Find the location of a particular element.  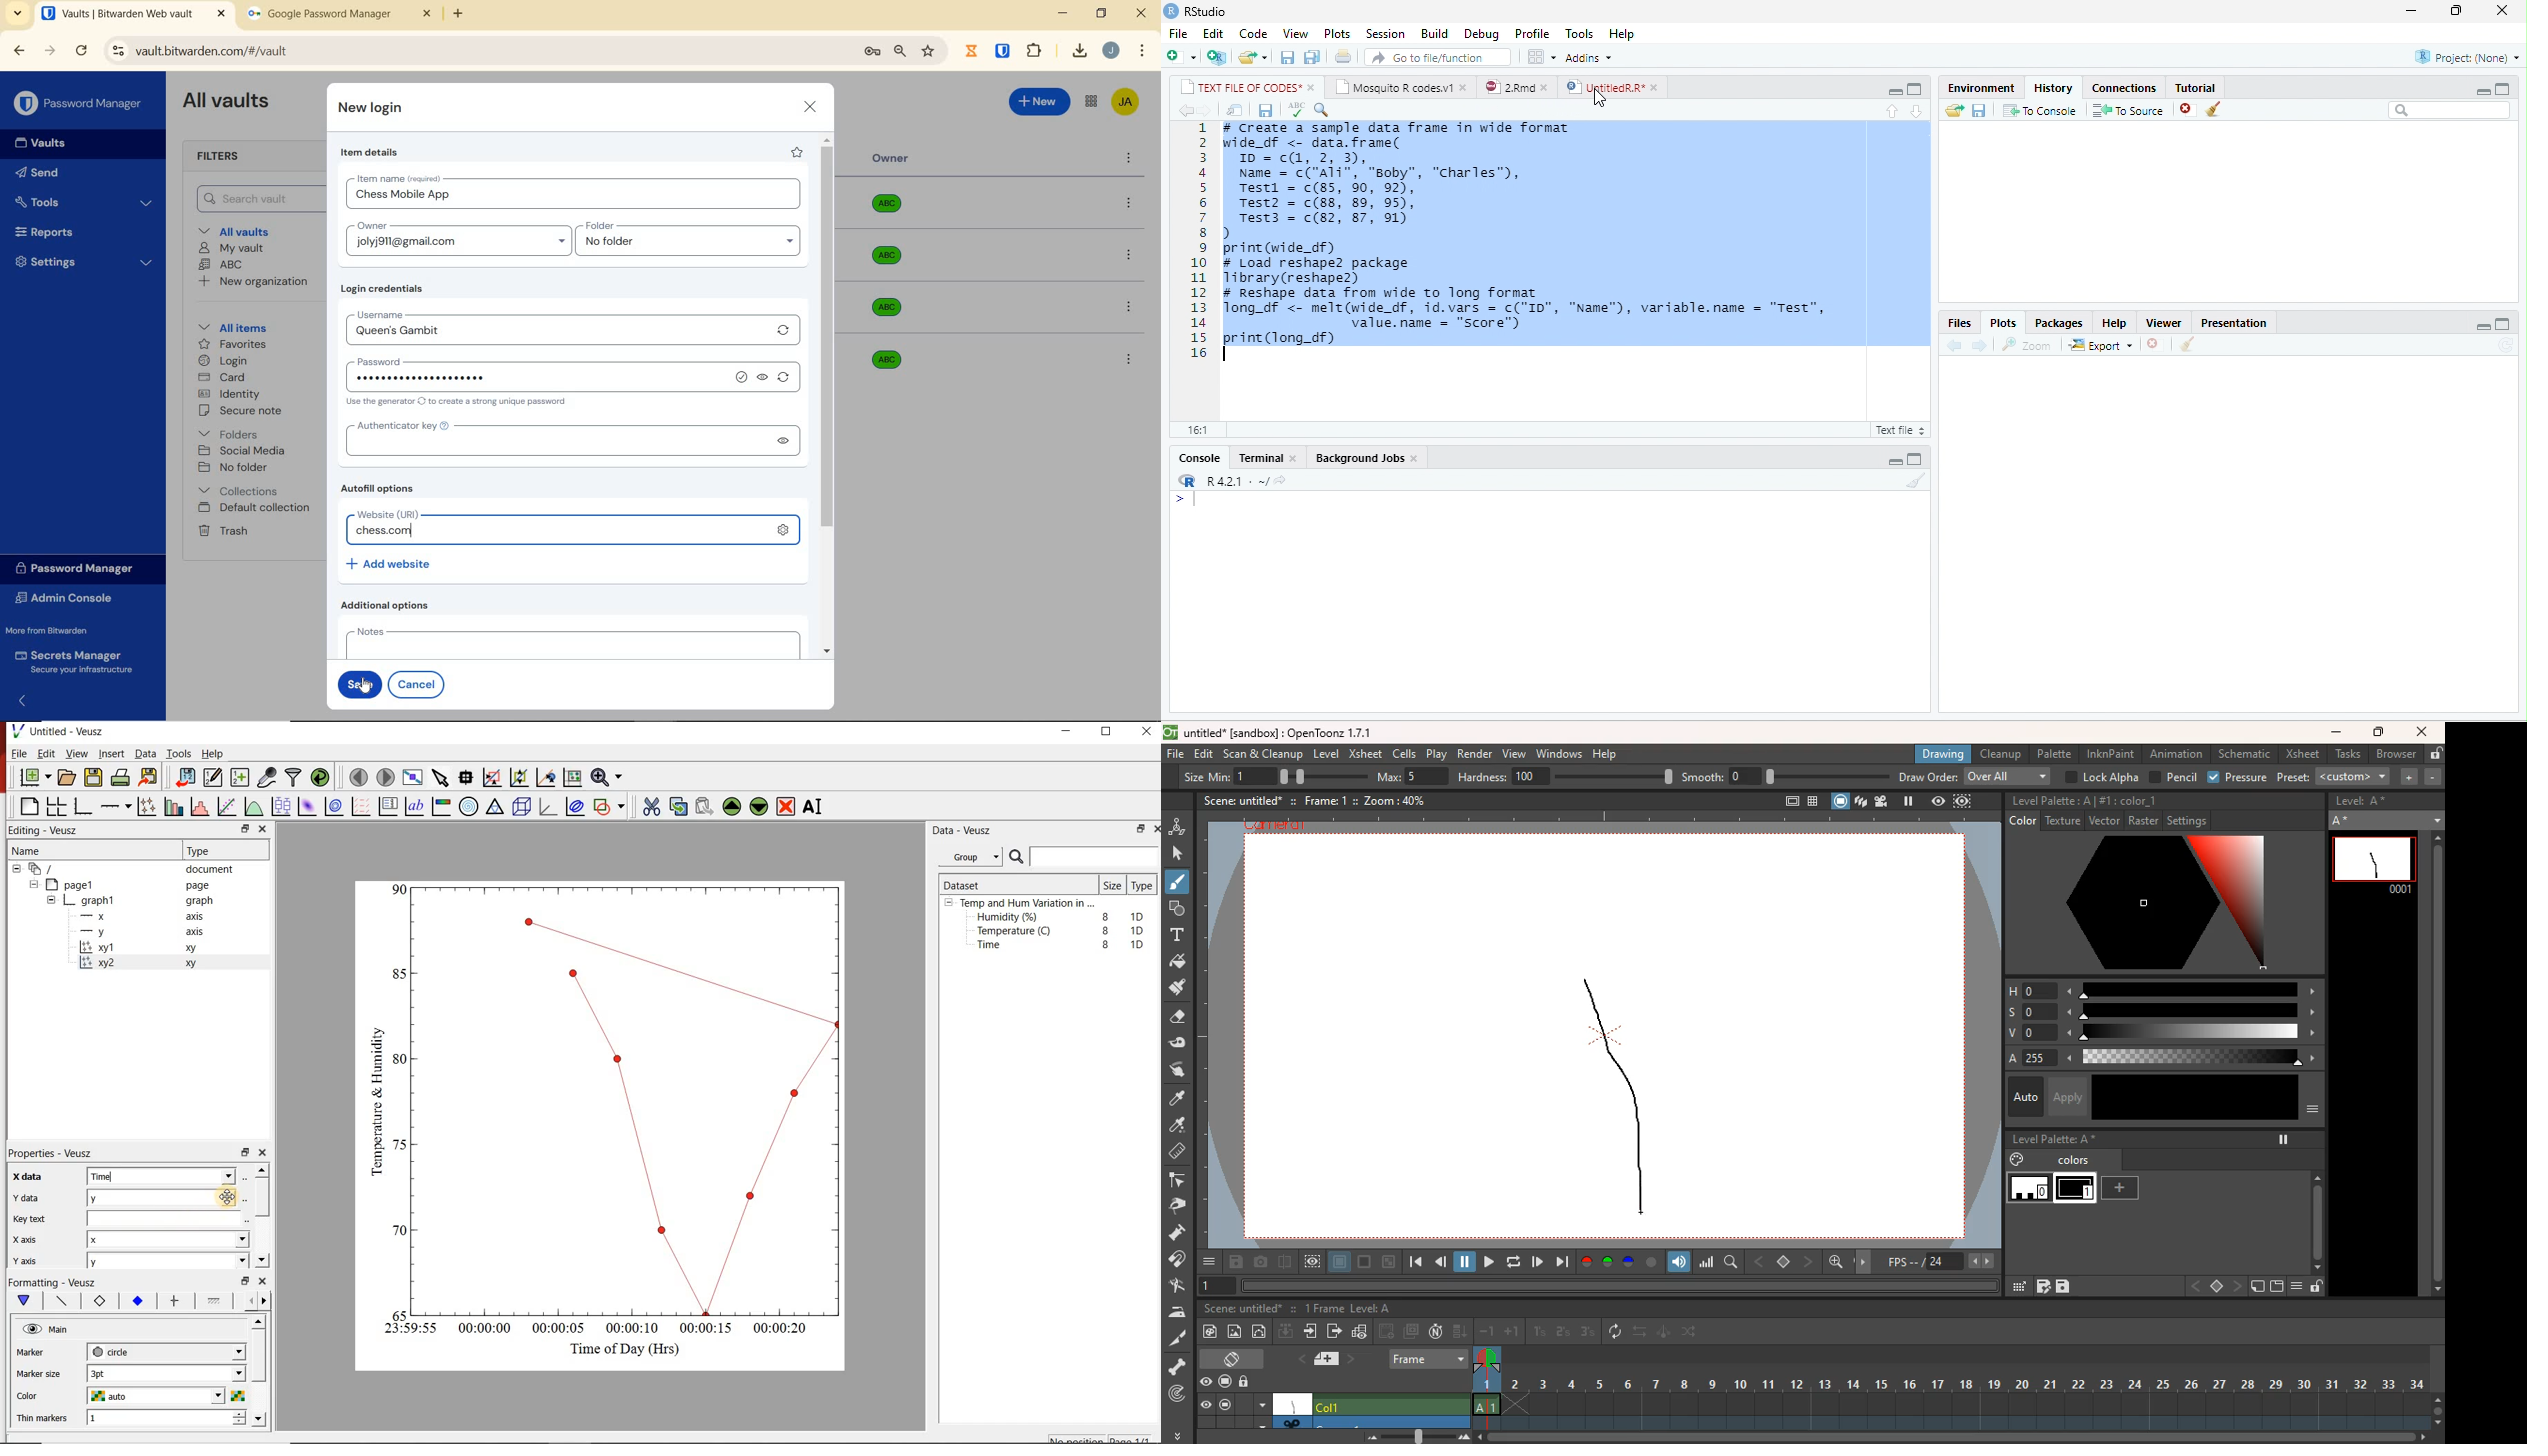

Insert is located at coordinates (109, 754).